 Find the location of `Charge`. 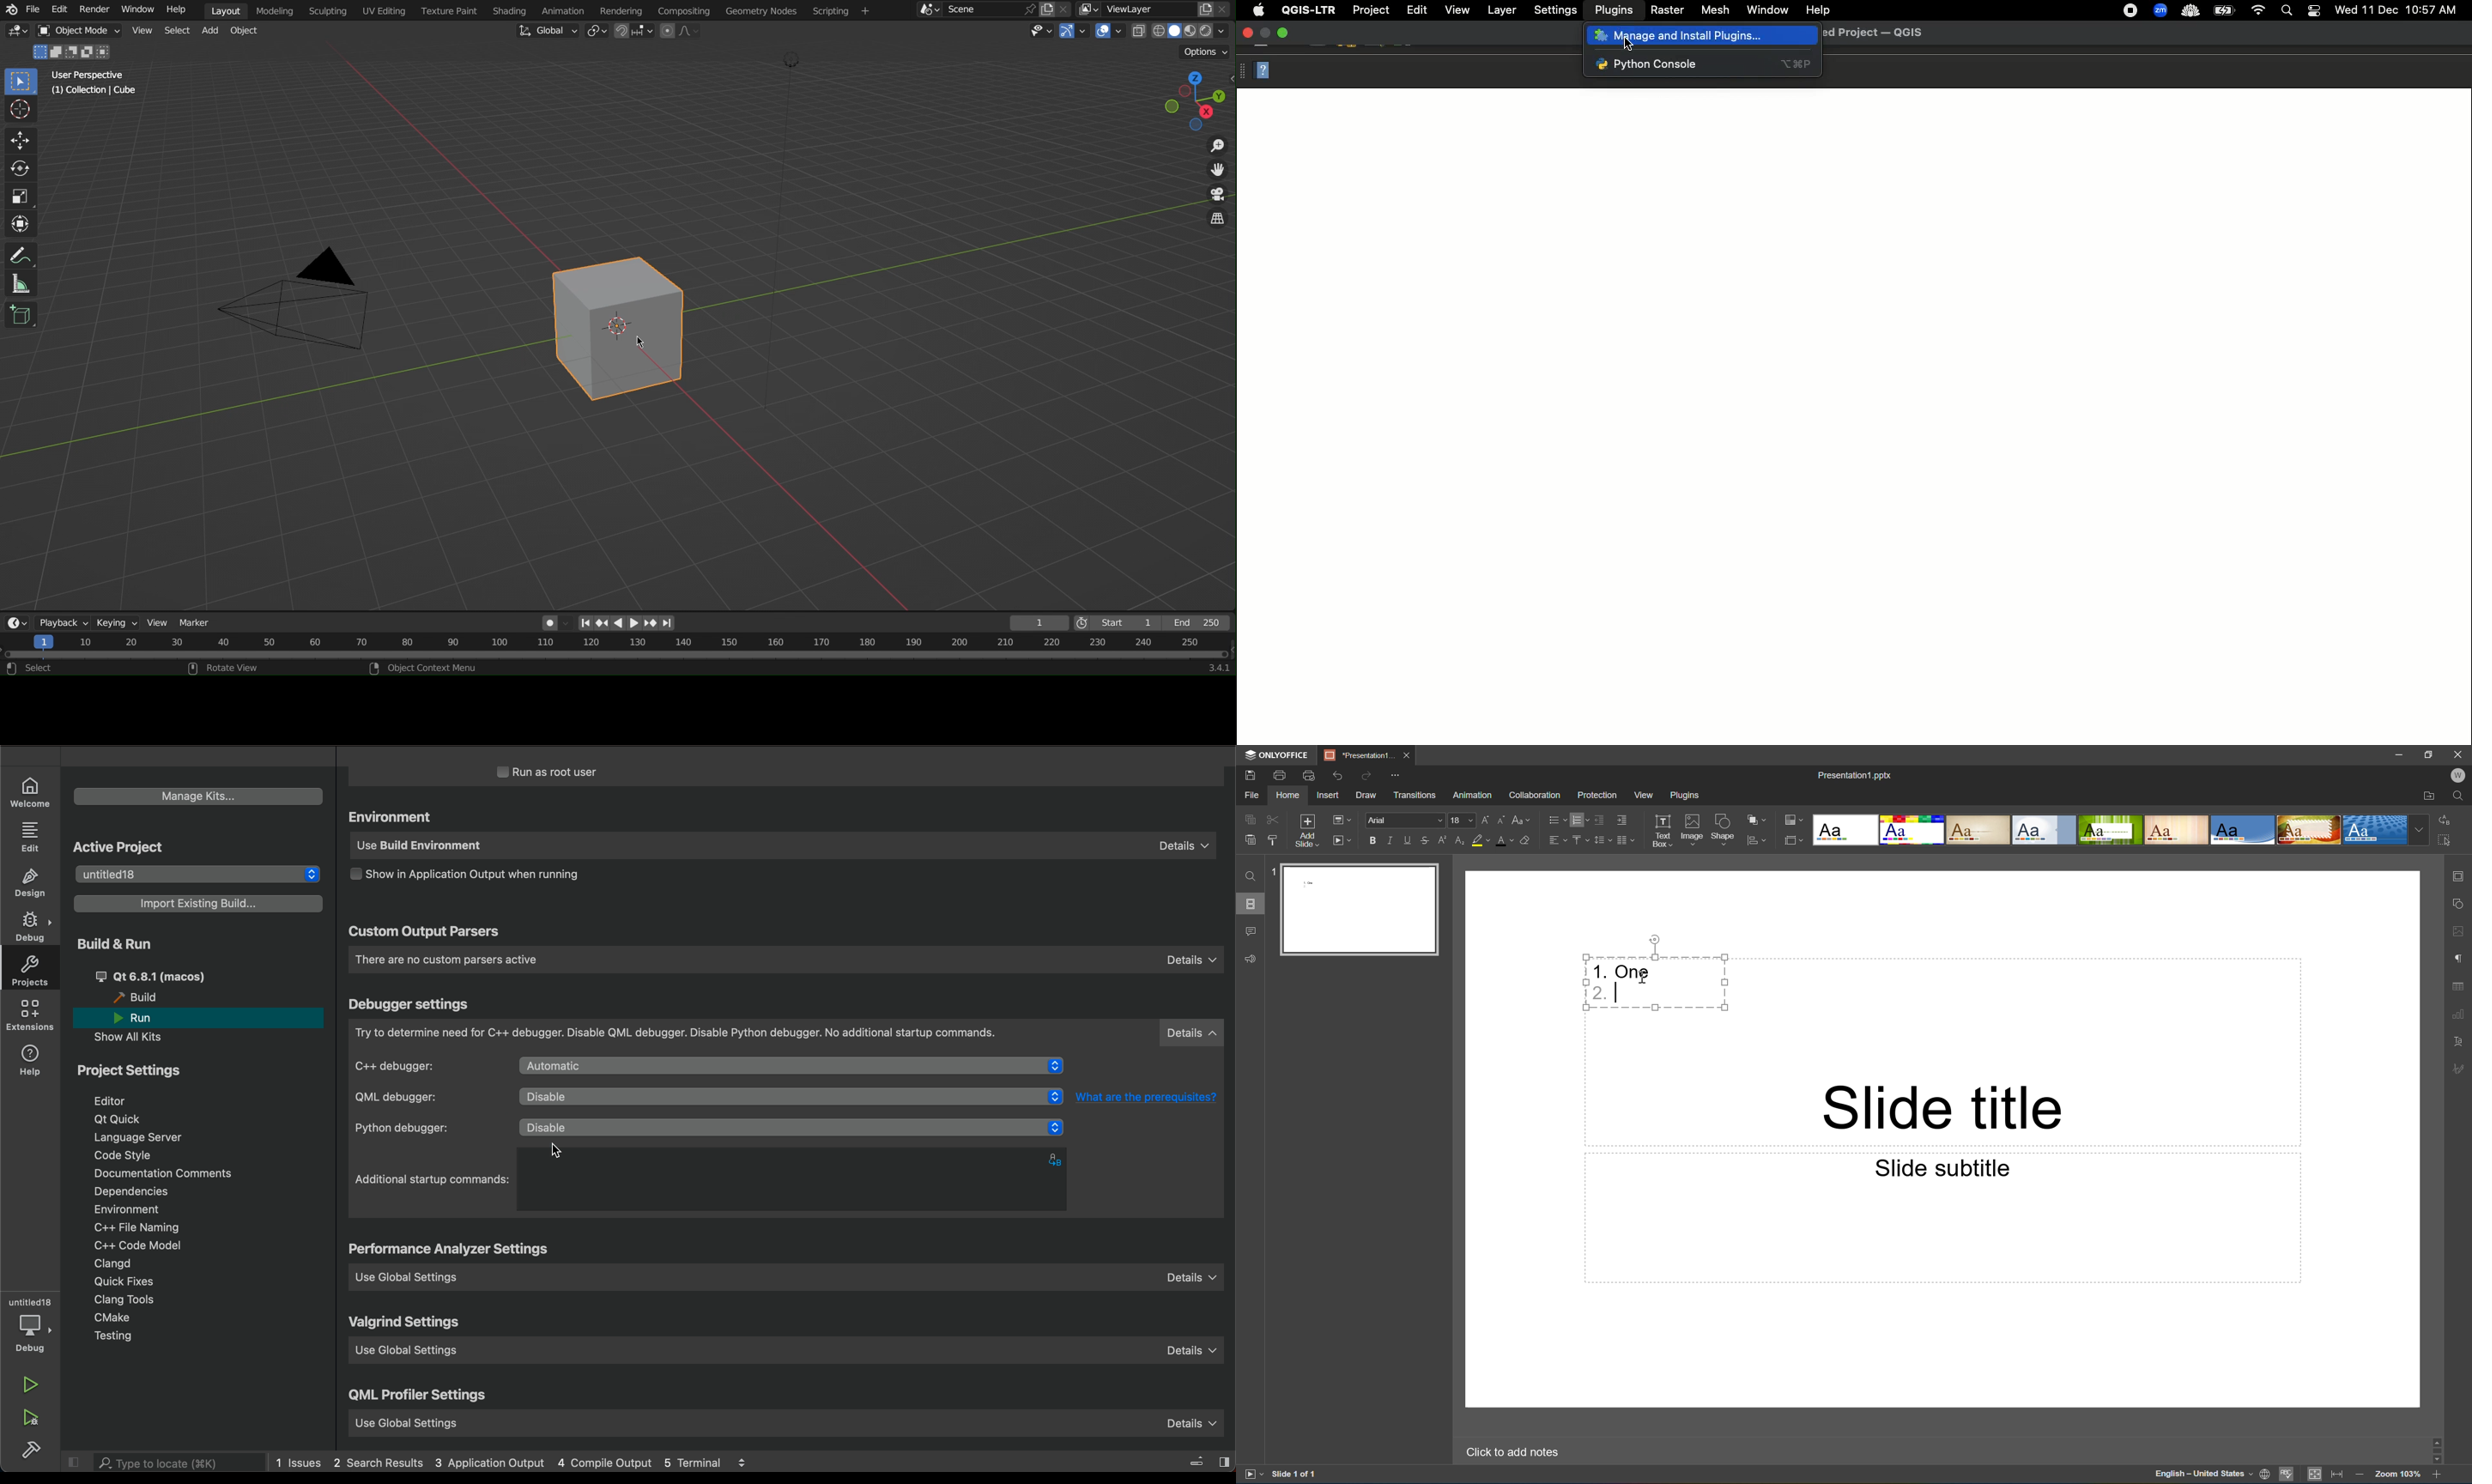

Charge is located at coordinates (2228, 10).